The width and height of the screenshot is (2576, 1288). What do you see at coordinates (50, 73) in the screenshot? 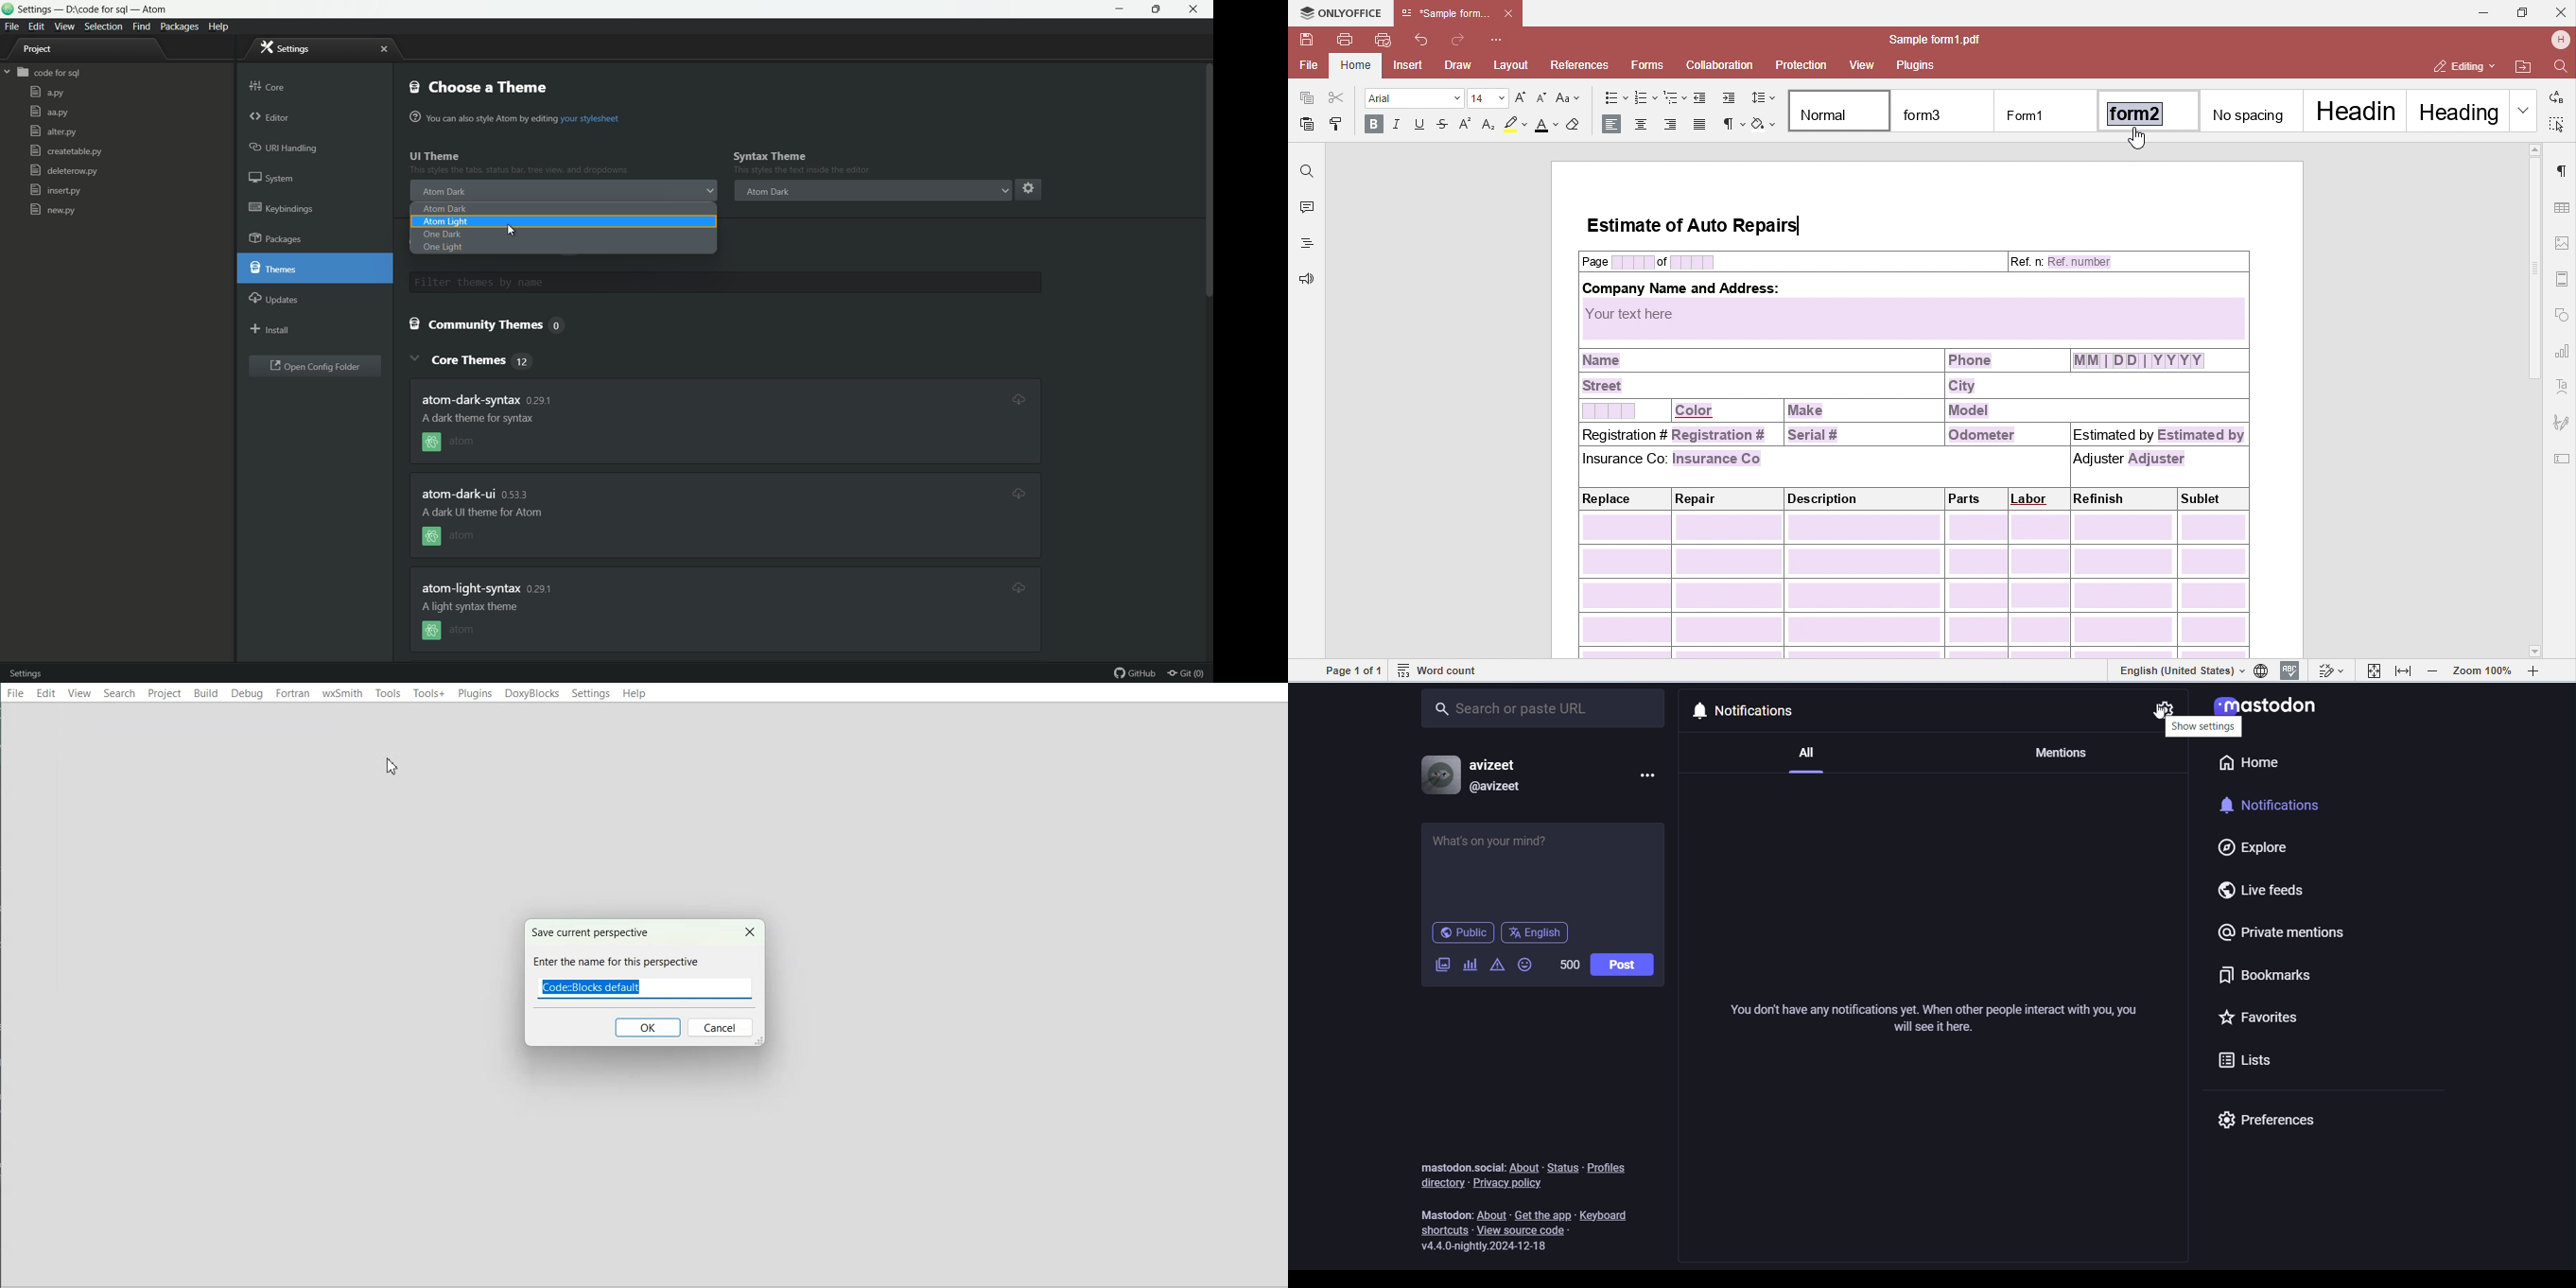
I see `folder name` at bounding box center [50, 73].